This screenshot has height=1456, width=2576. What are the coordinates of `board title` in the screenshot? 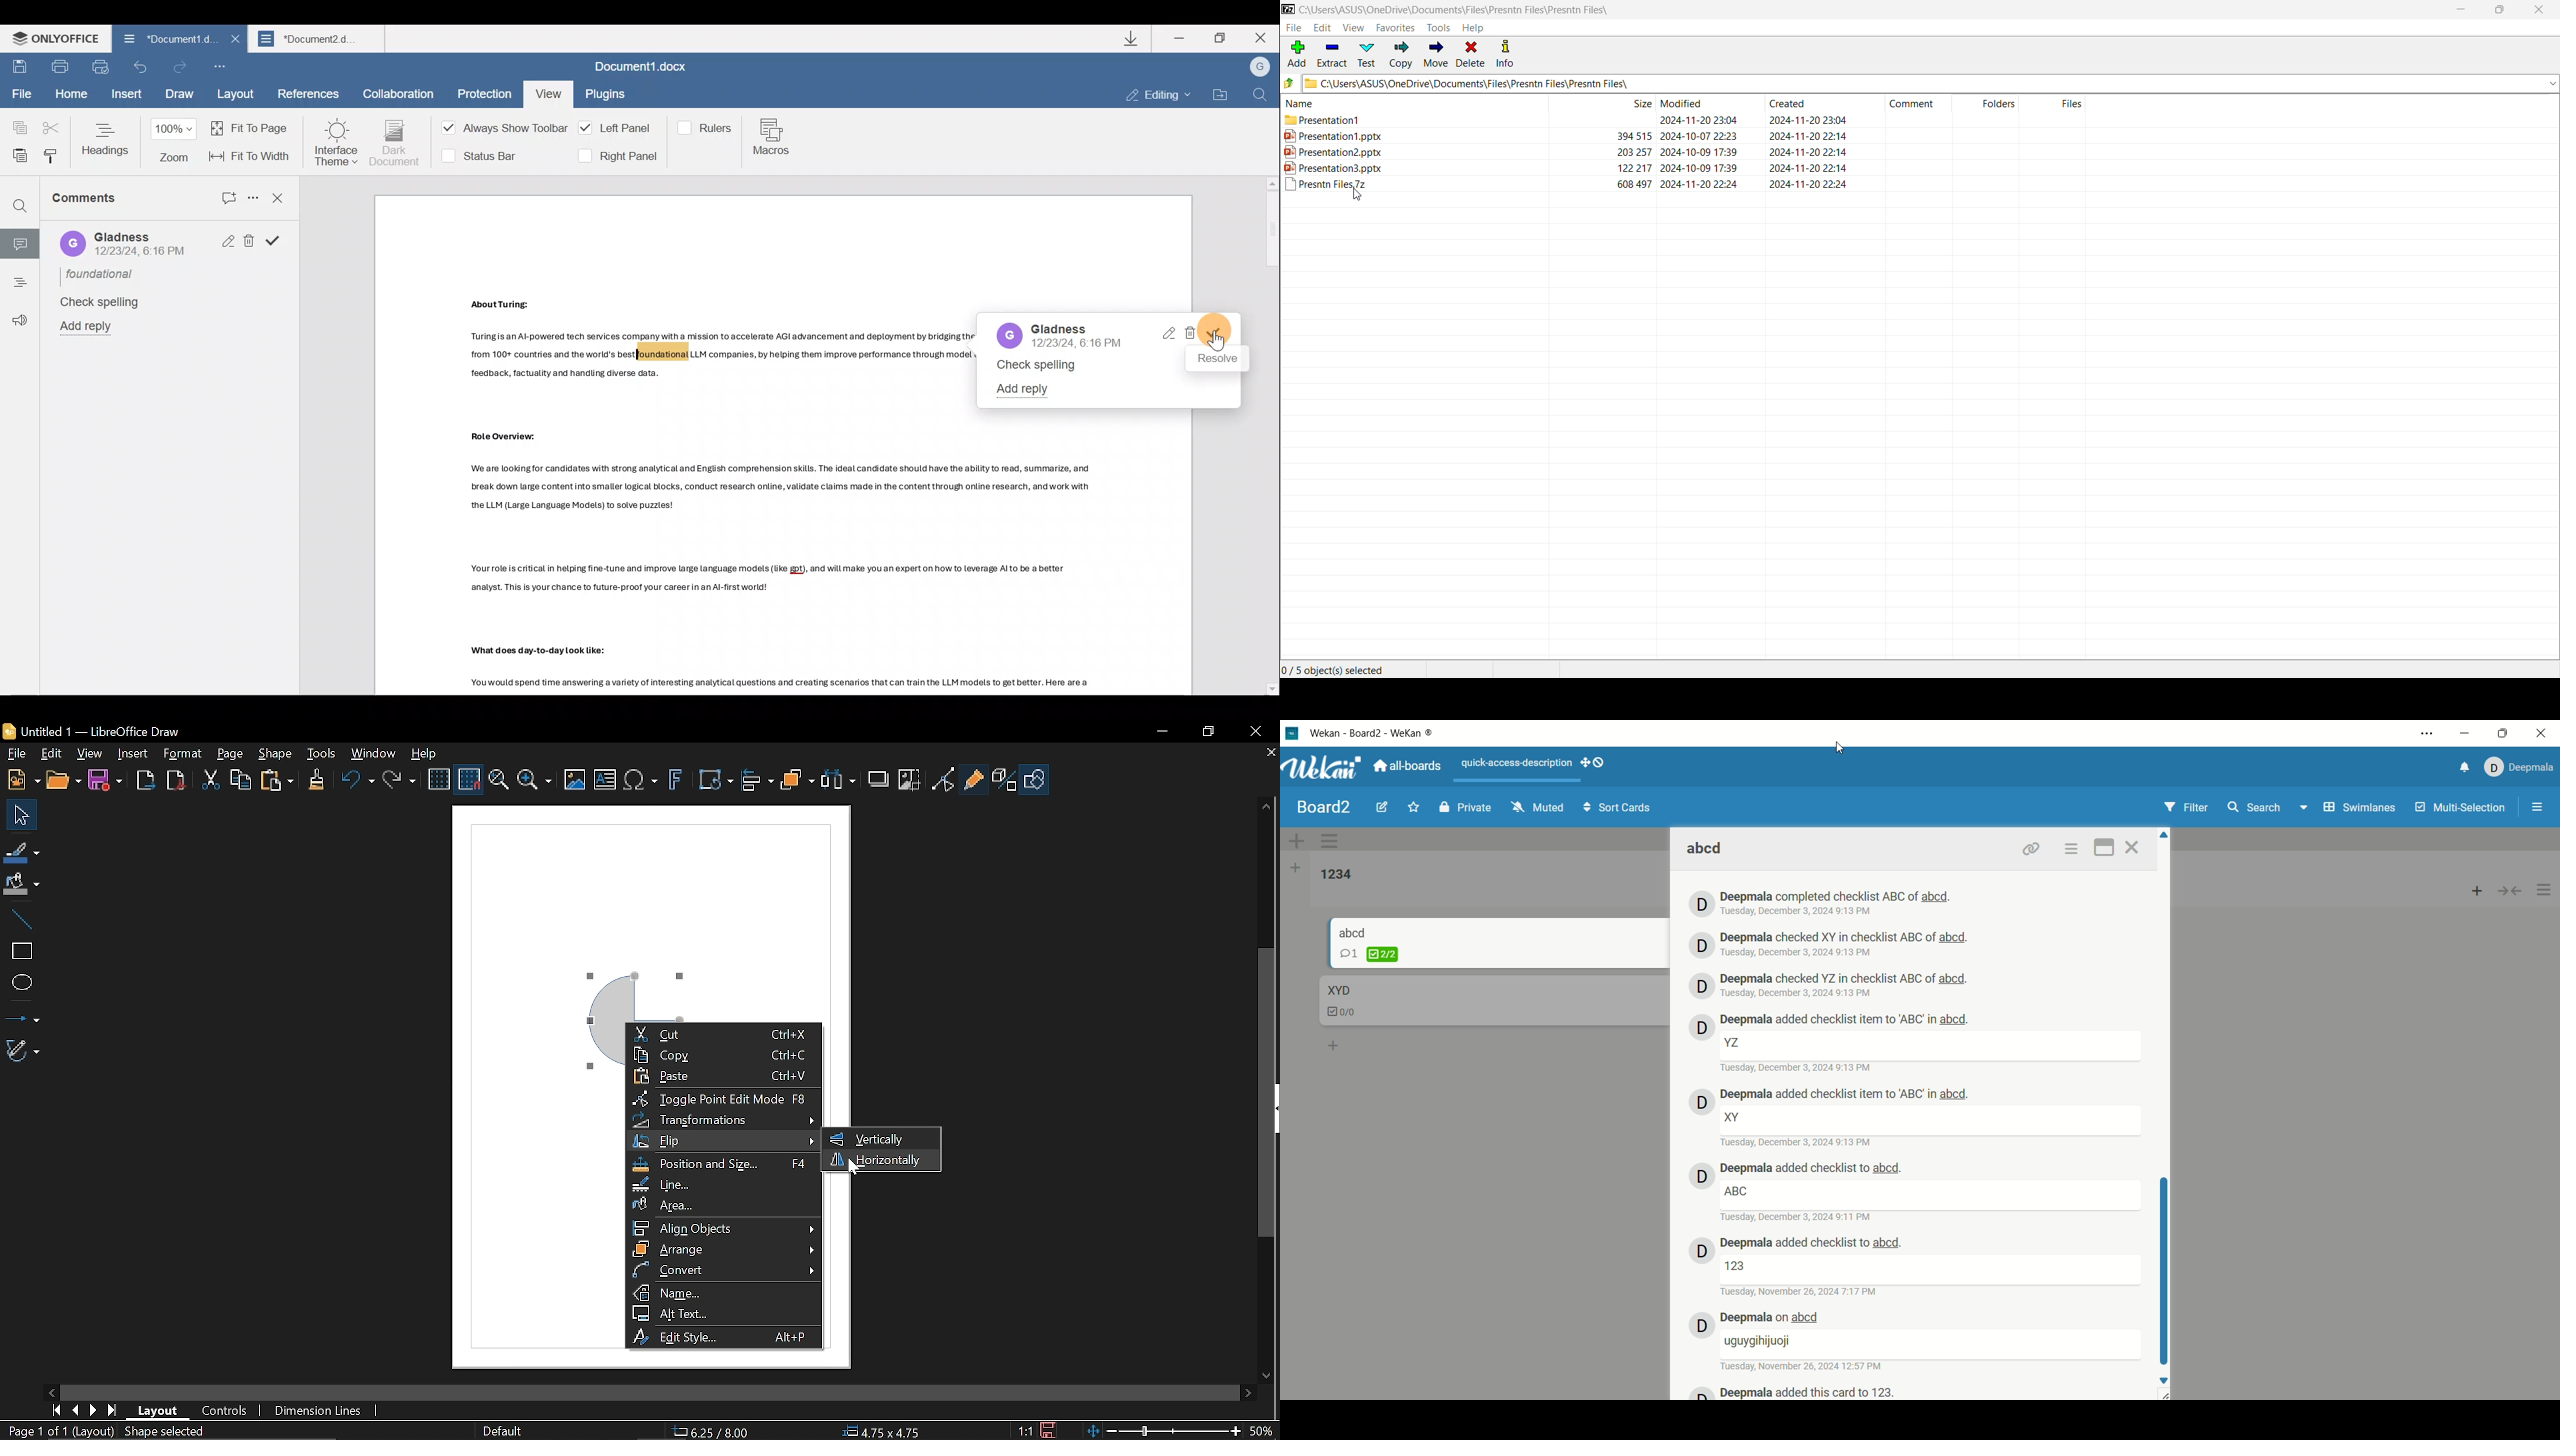 It's located at (1325, 807).